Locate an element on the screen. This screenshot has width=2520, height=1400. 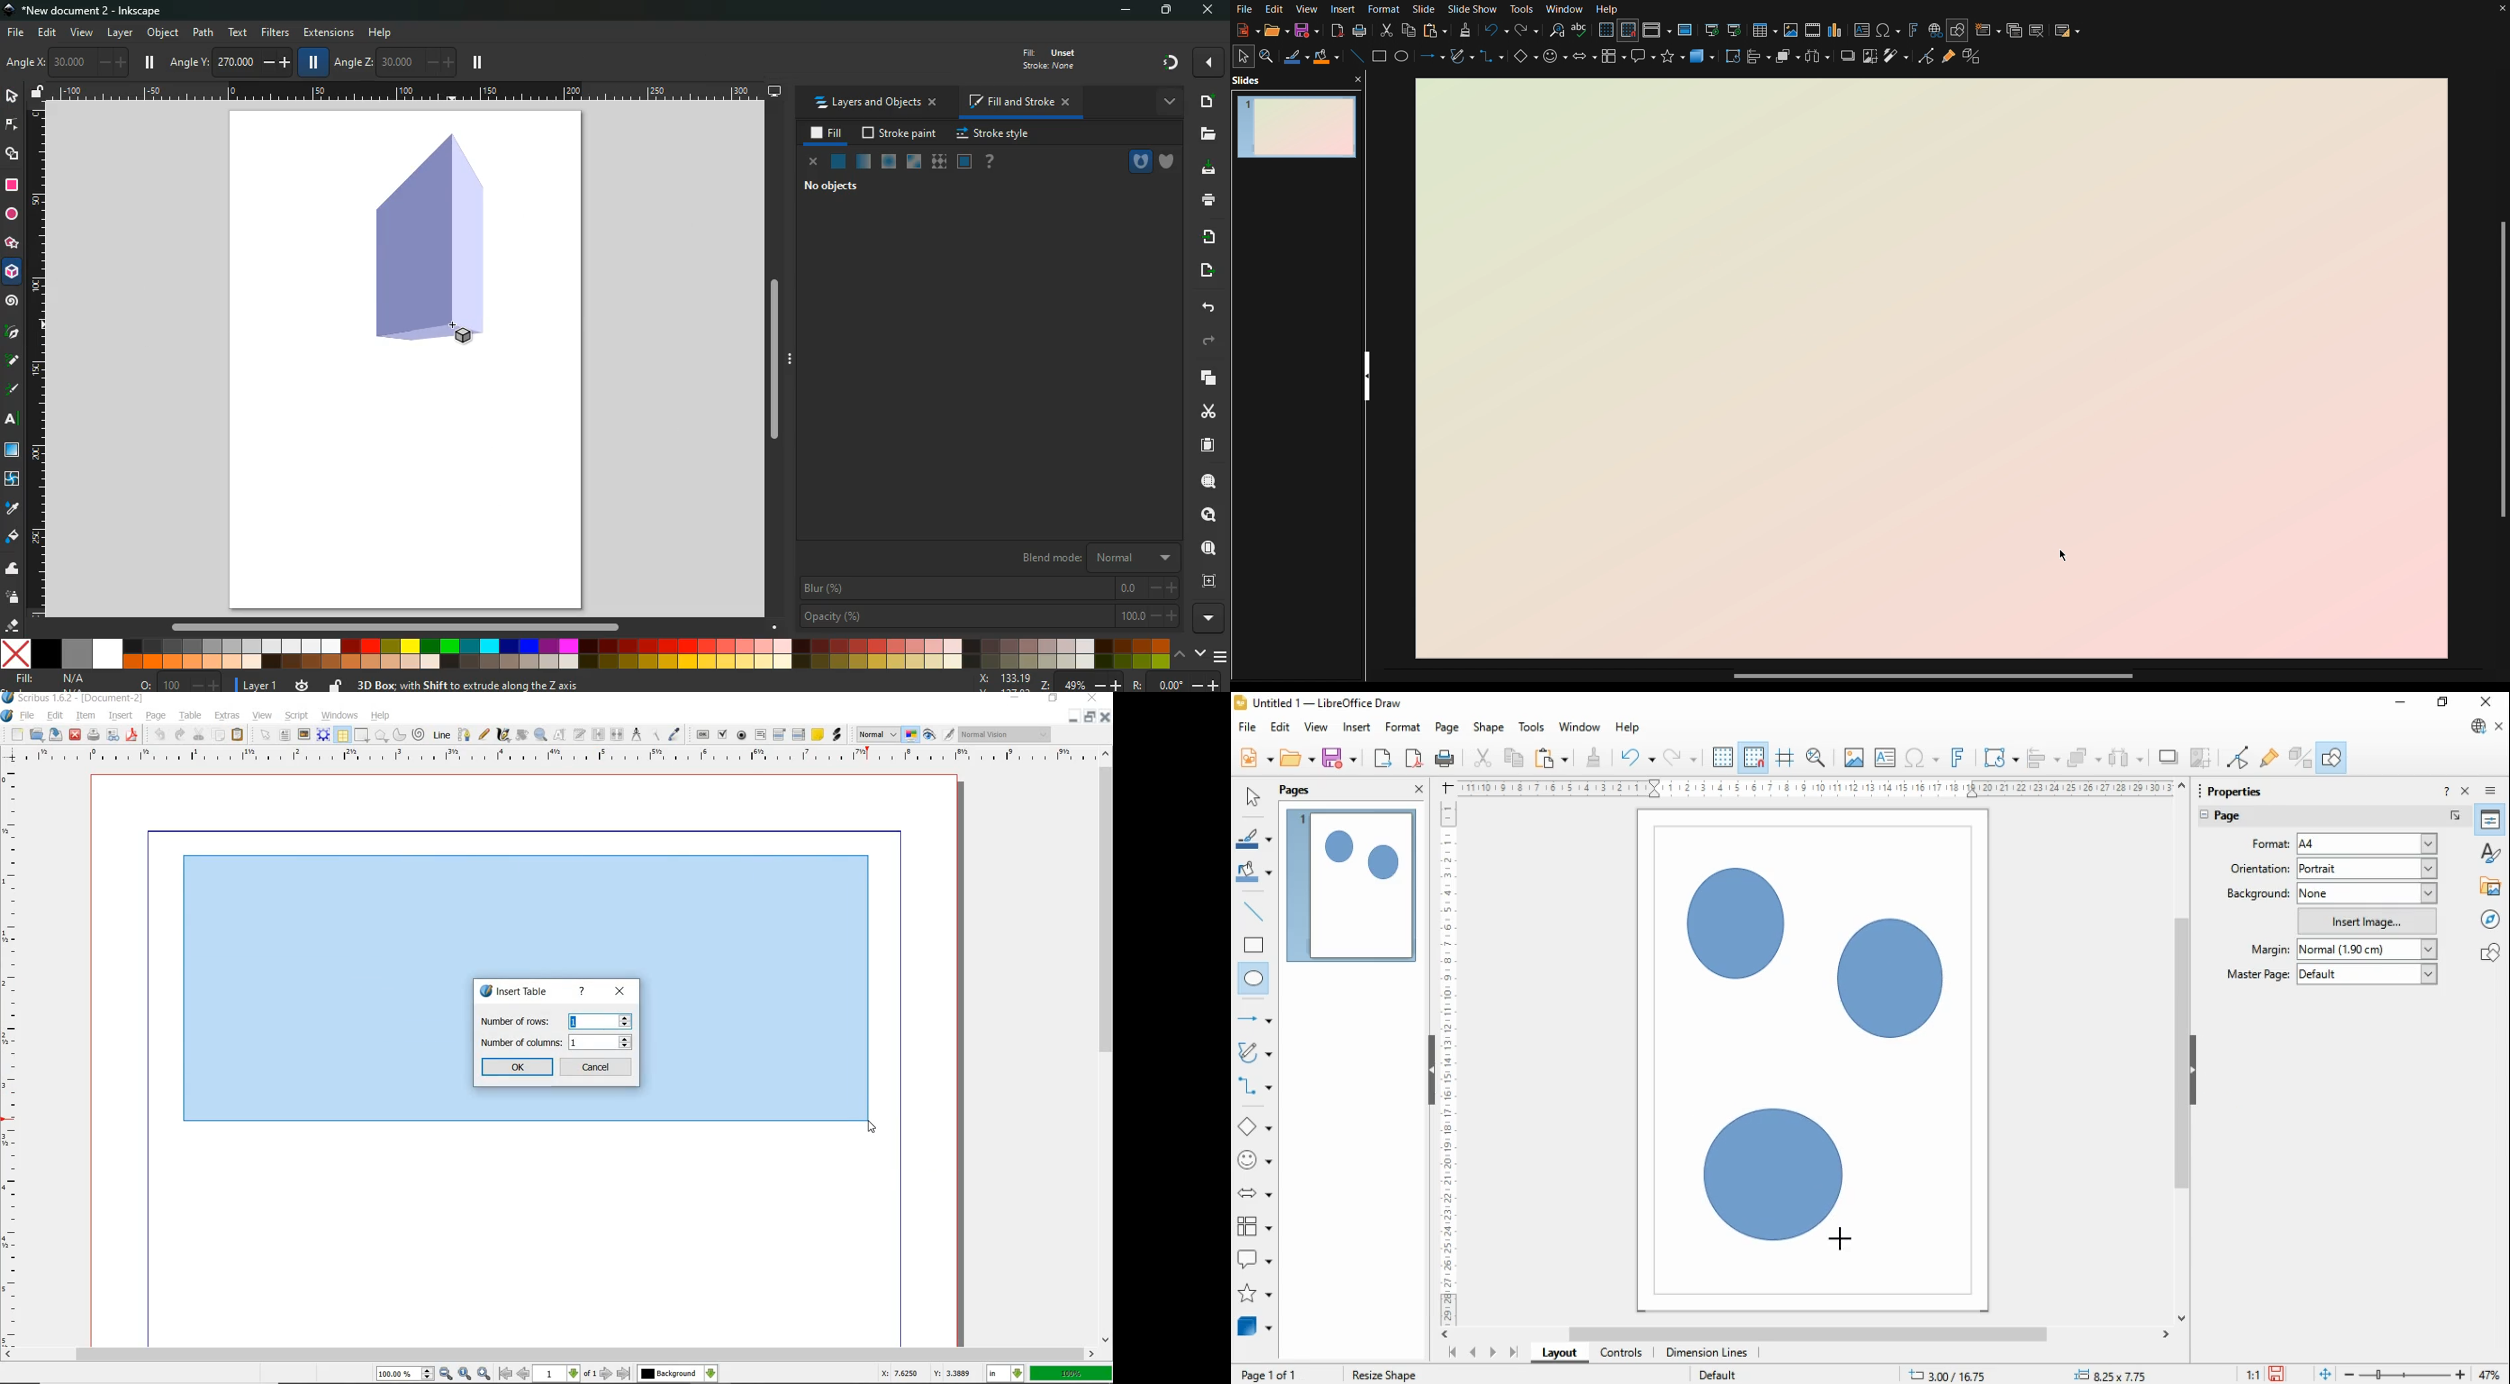
page 1 is located at coordinates (1353, 885).